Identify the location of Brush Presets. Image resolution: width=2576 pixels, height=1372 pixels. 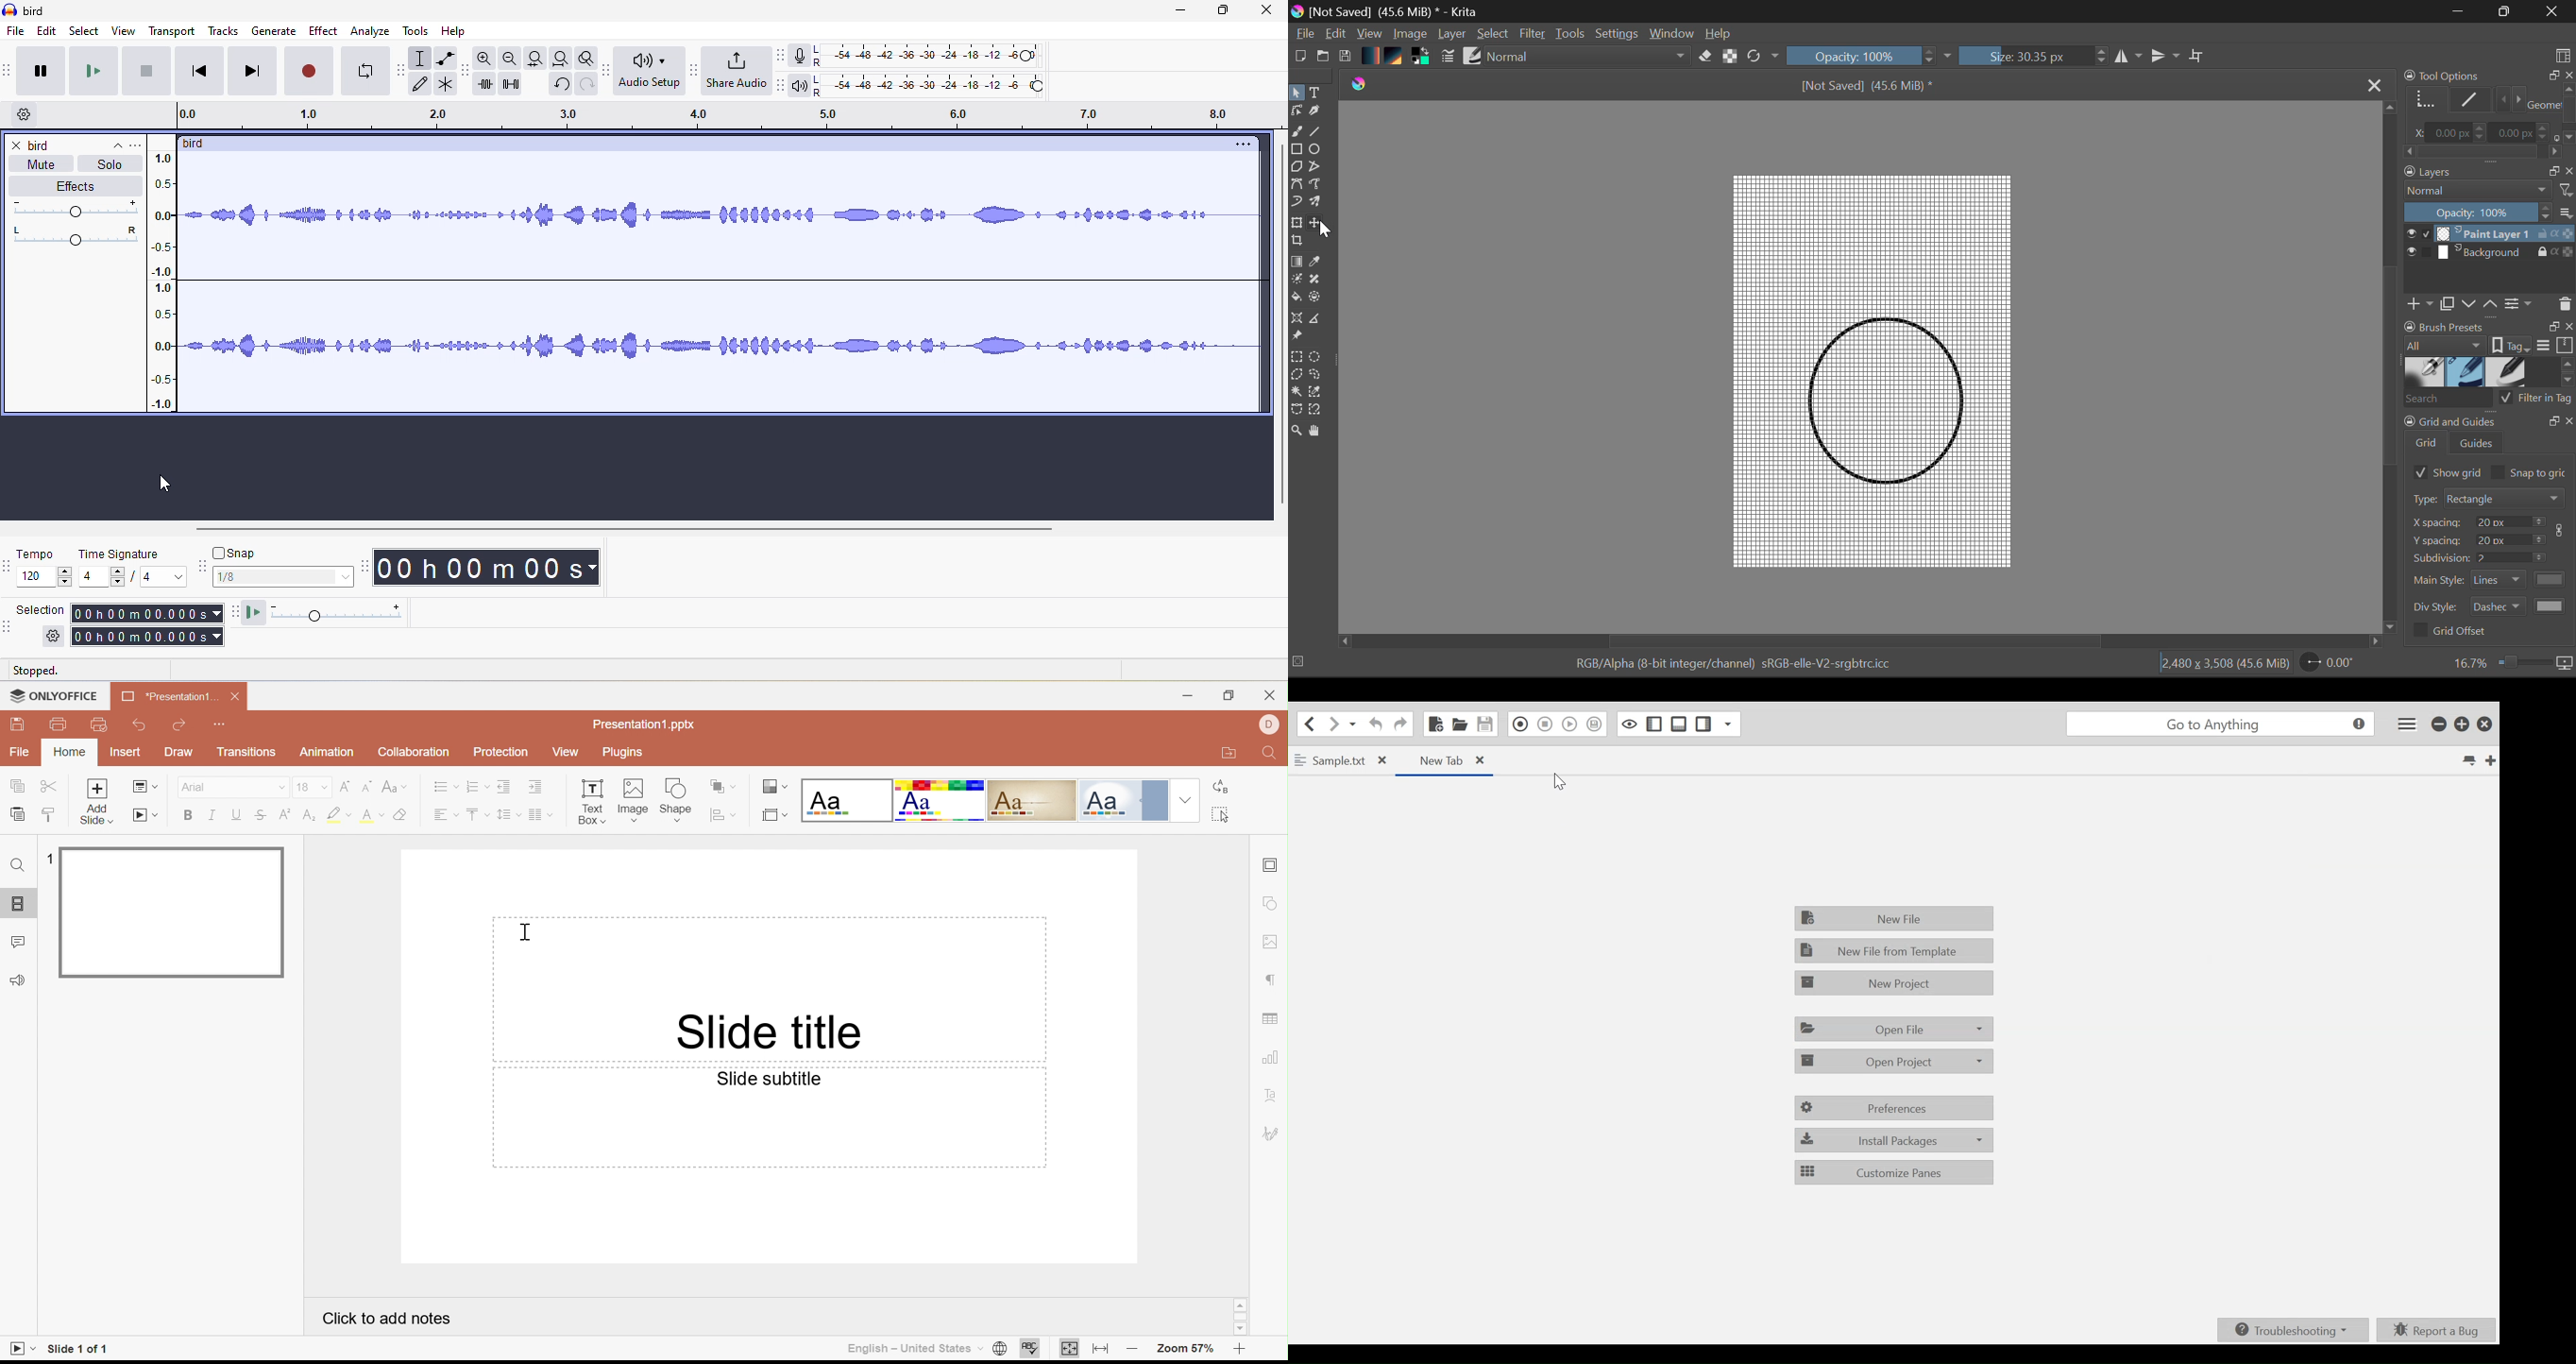
(1472, 57).